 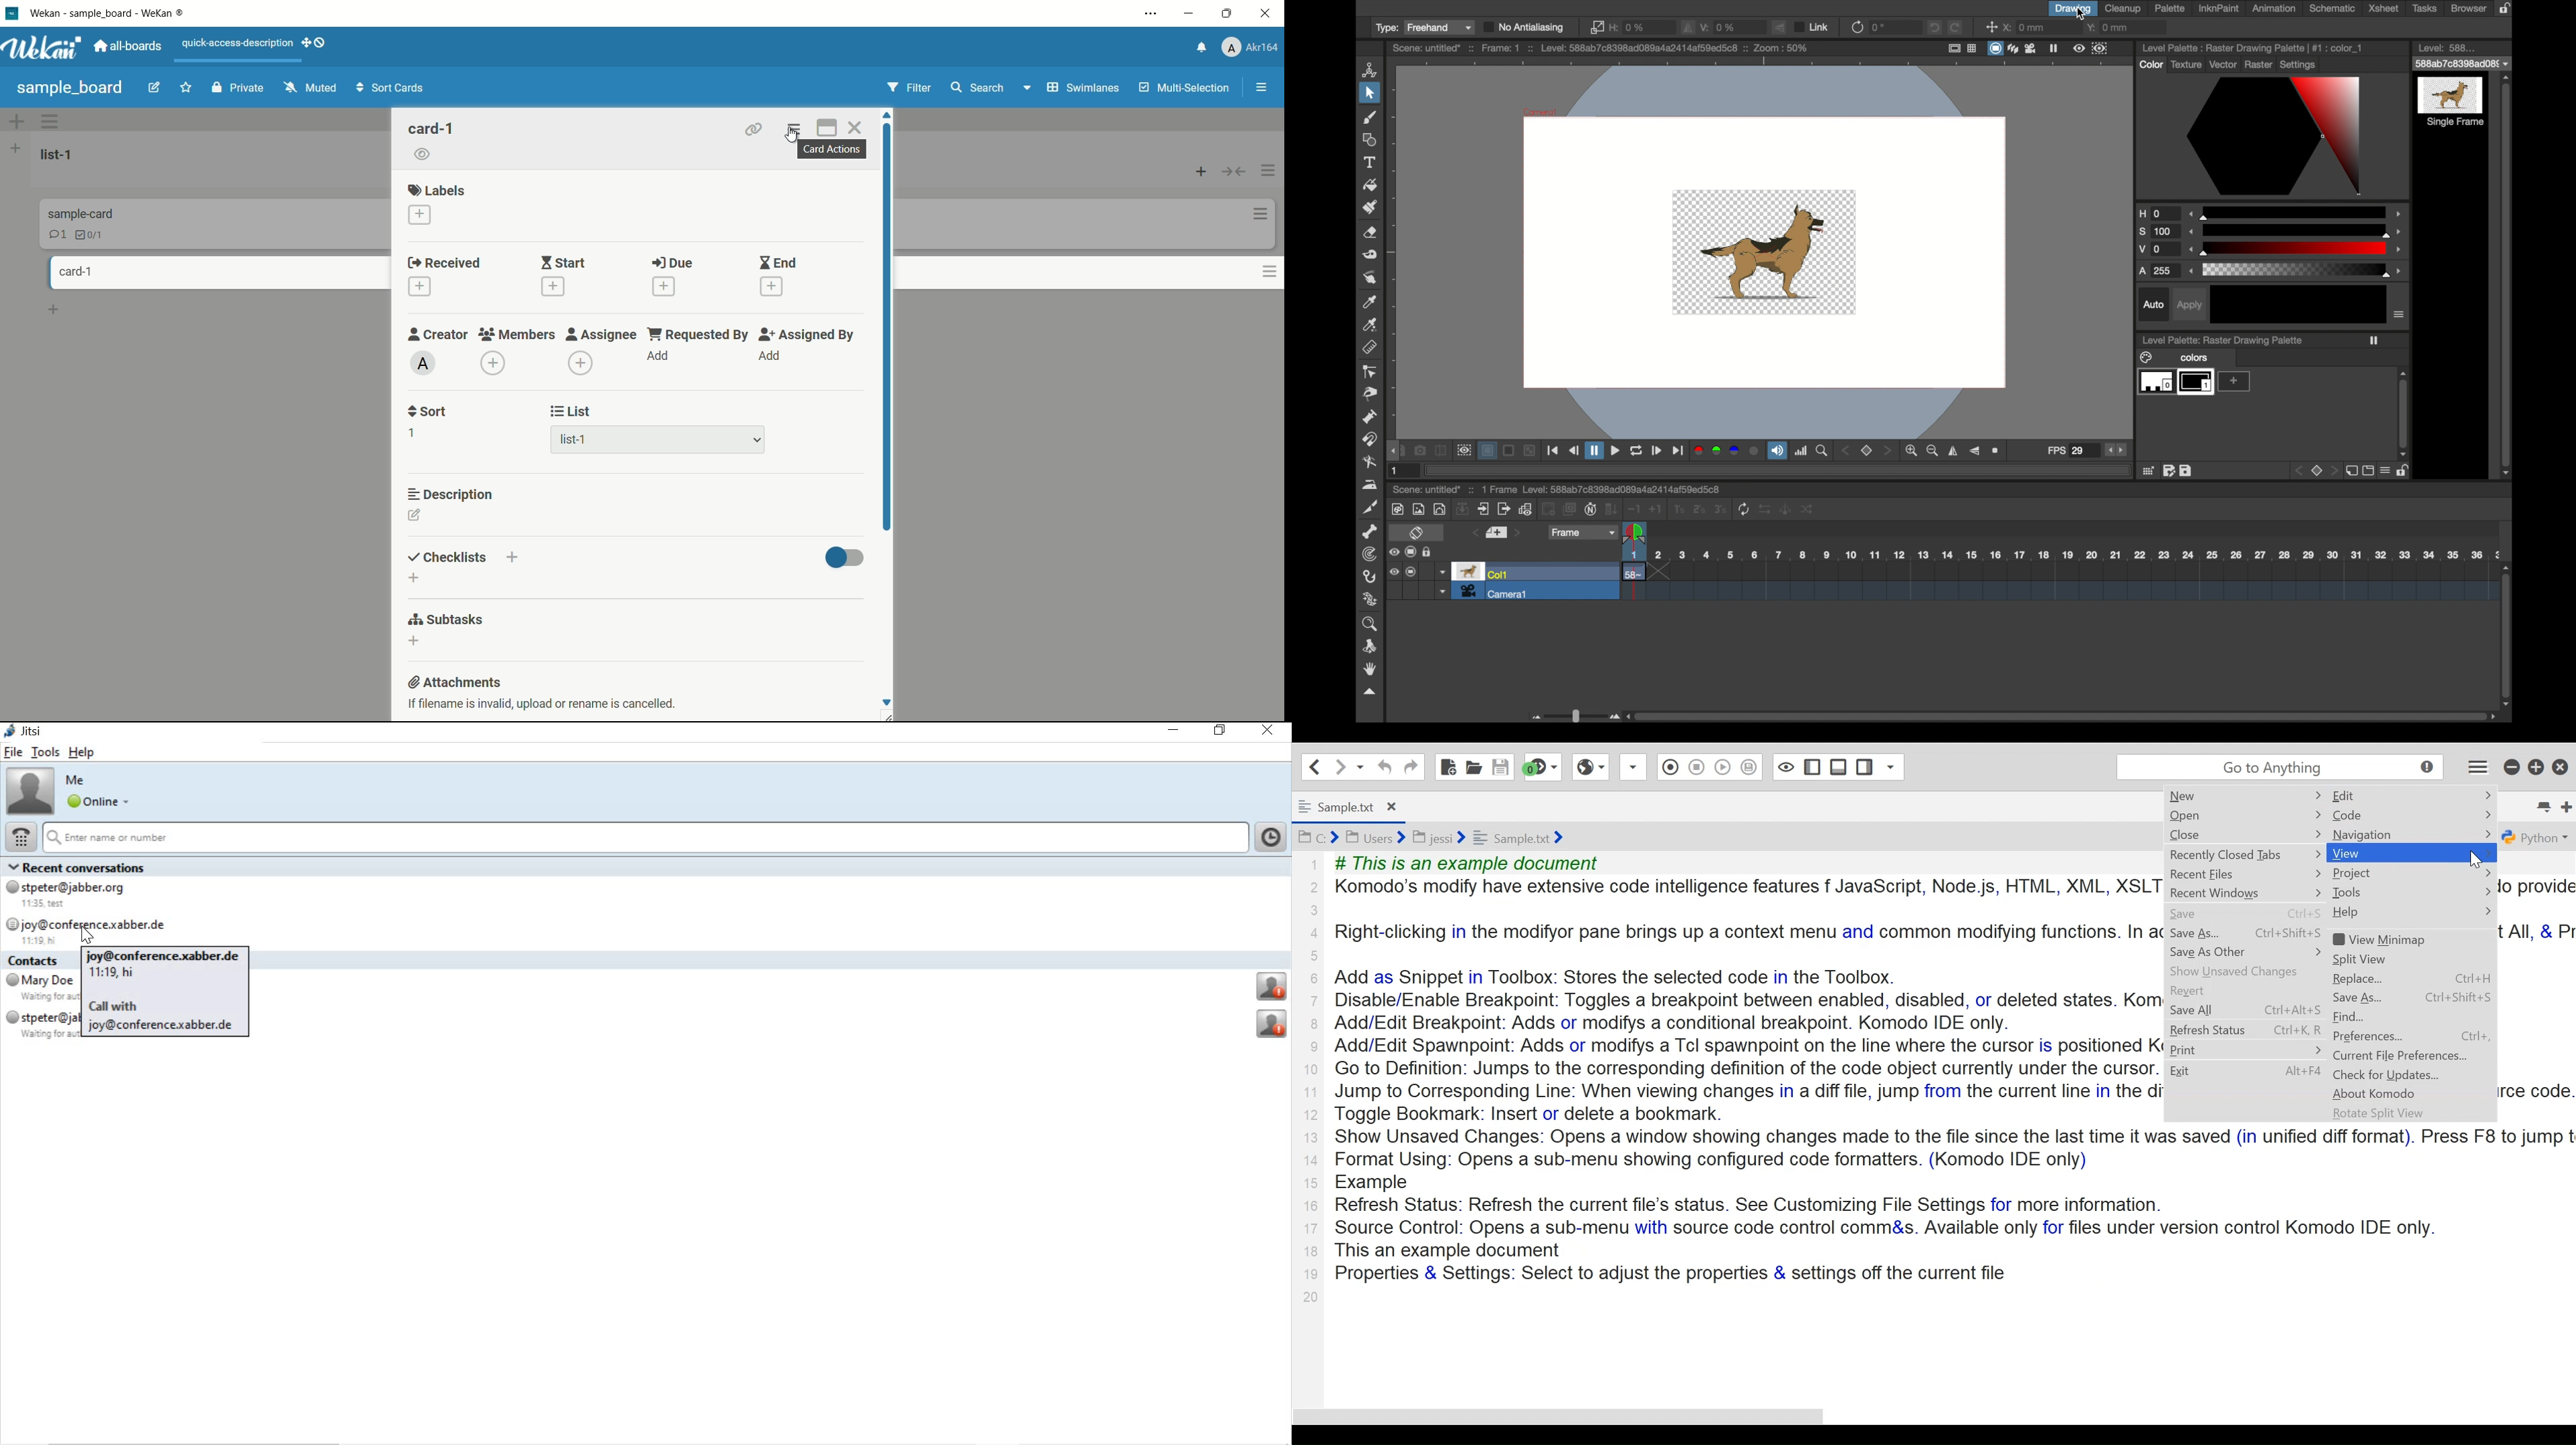 I want to click on shape tool, so click(x=1371, y=140).